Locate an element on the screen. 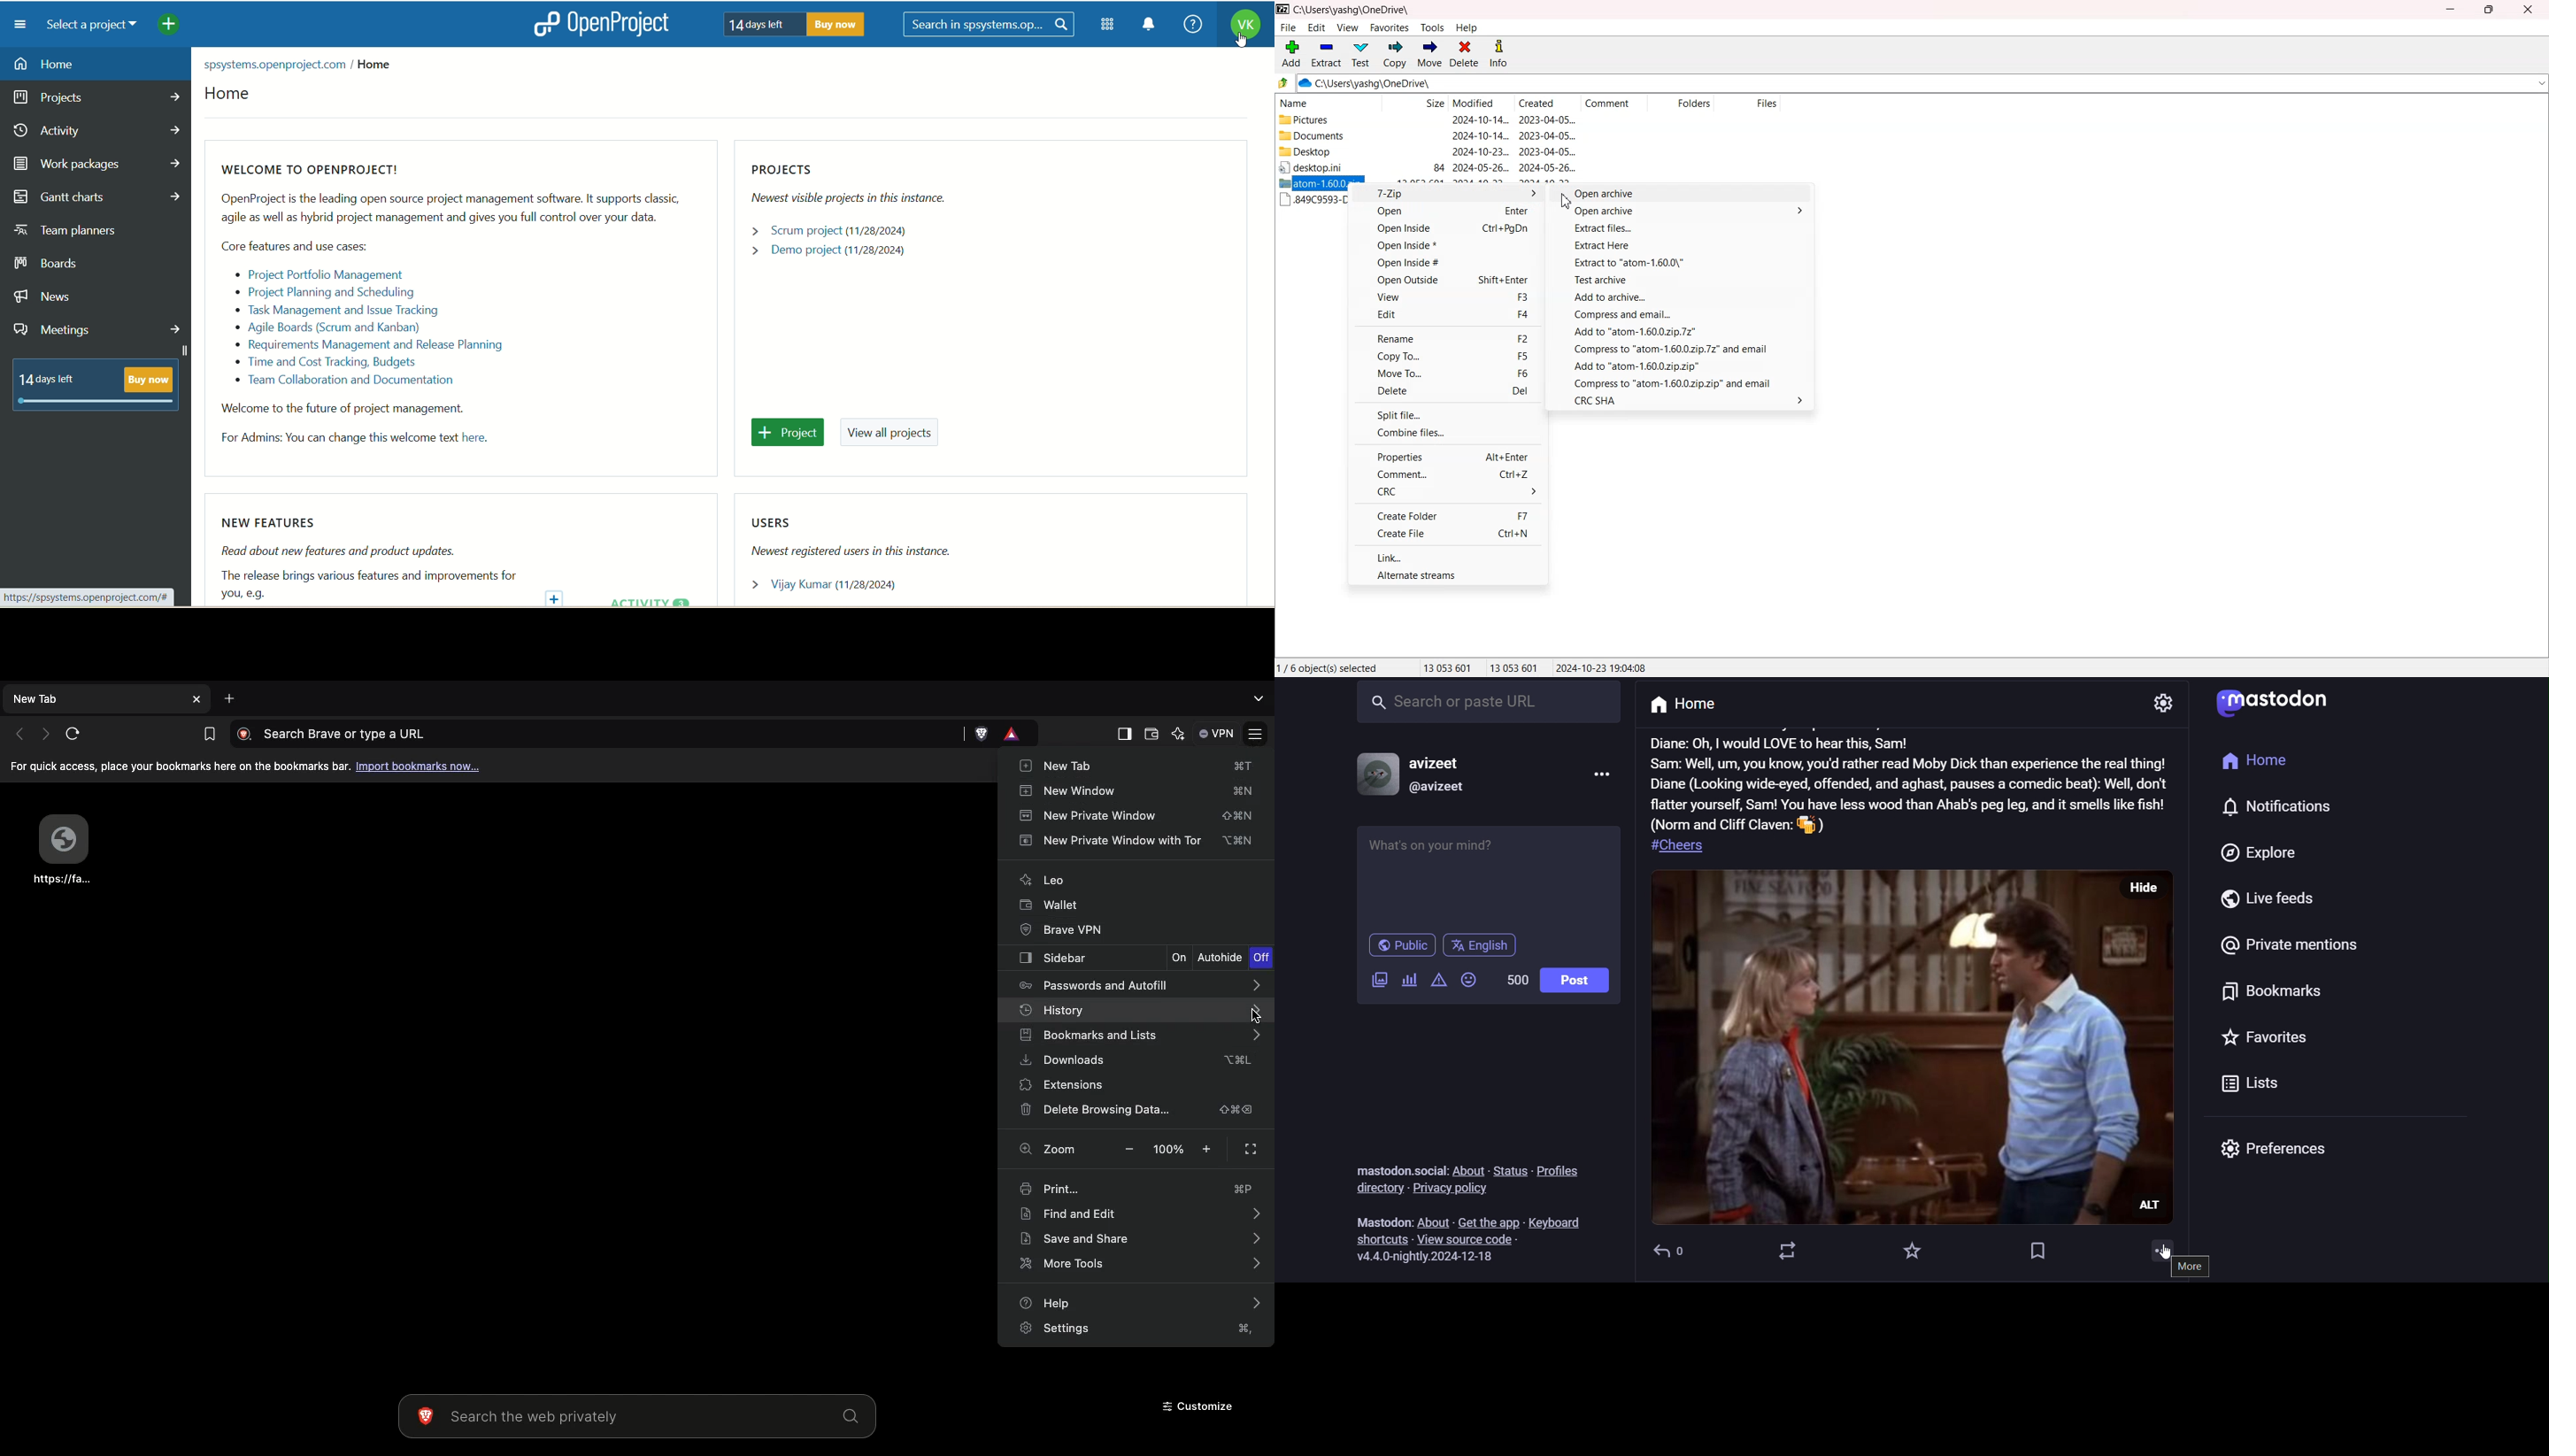 The image size is (2576, 1456). notification is located at coordinates (2297, 809).